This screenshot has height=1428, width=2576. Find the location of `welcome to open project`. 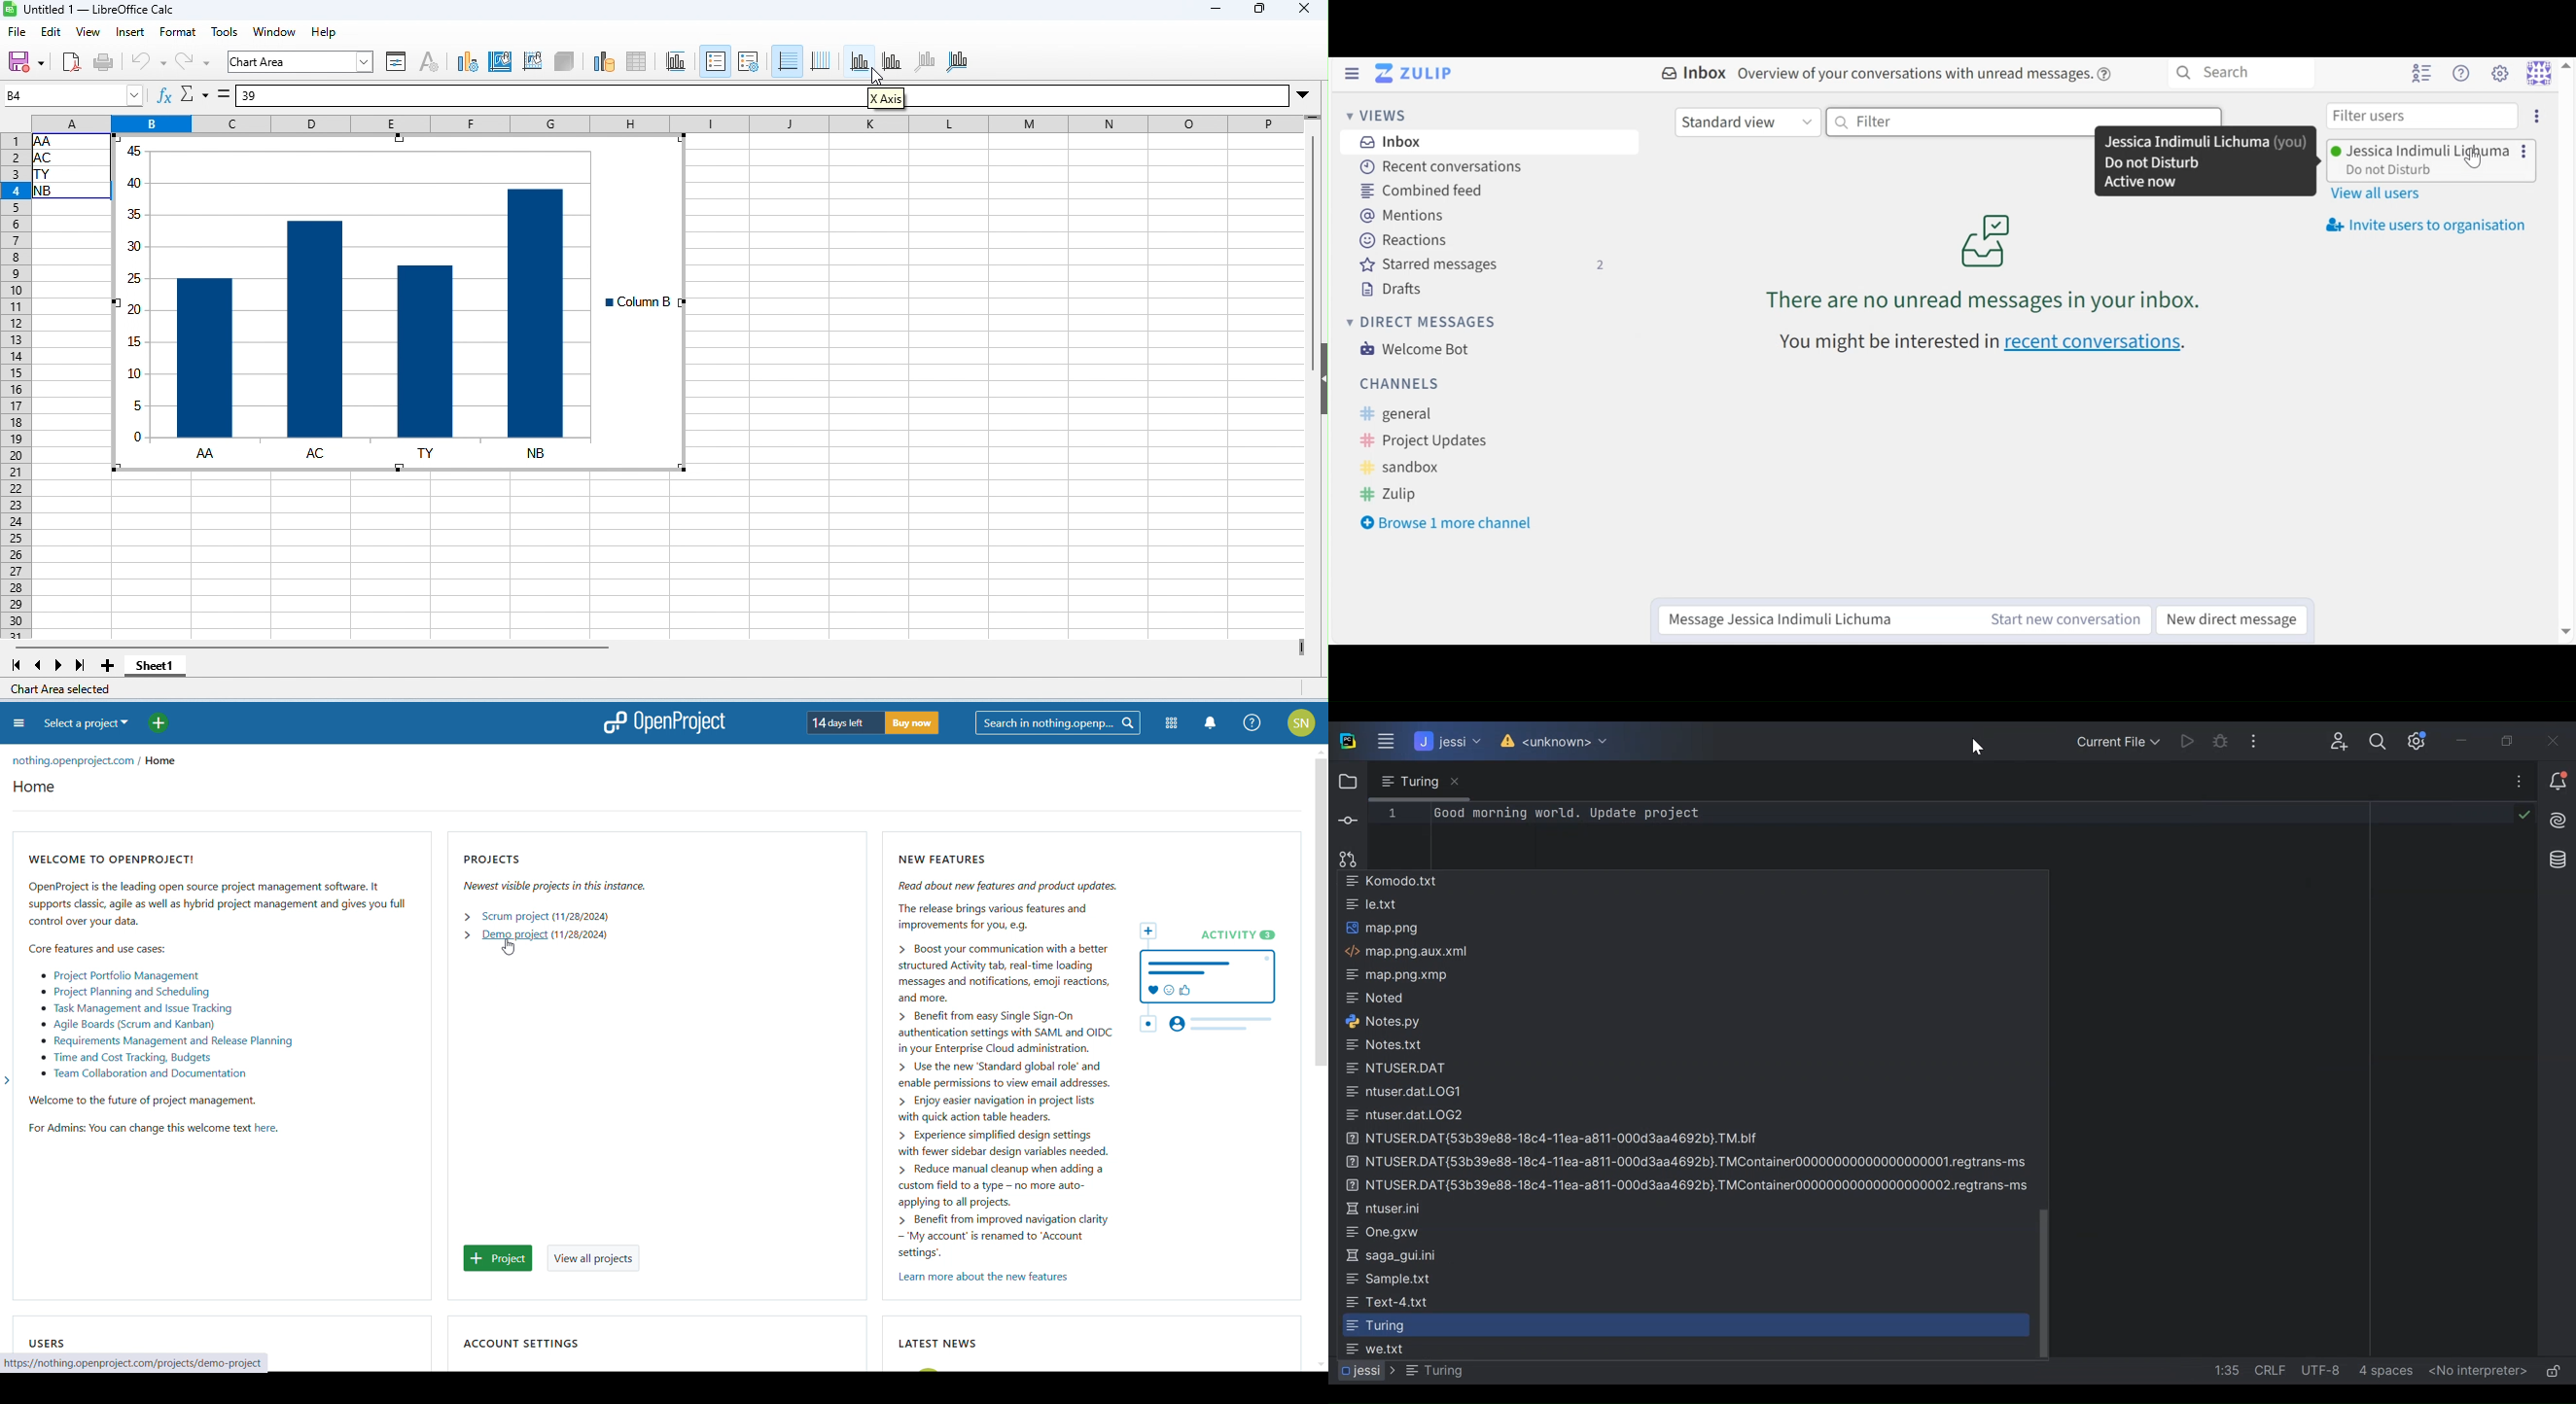

welcome to open project is located at coordinates (217, 995).